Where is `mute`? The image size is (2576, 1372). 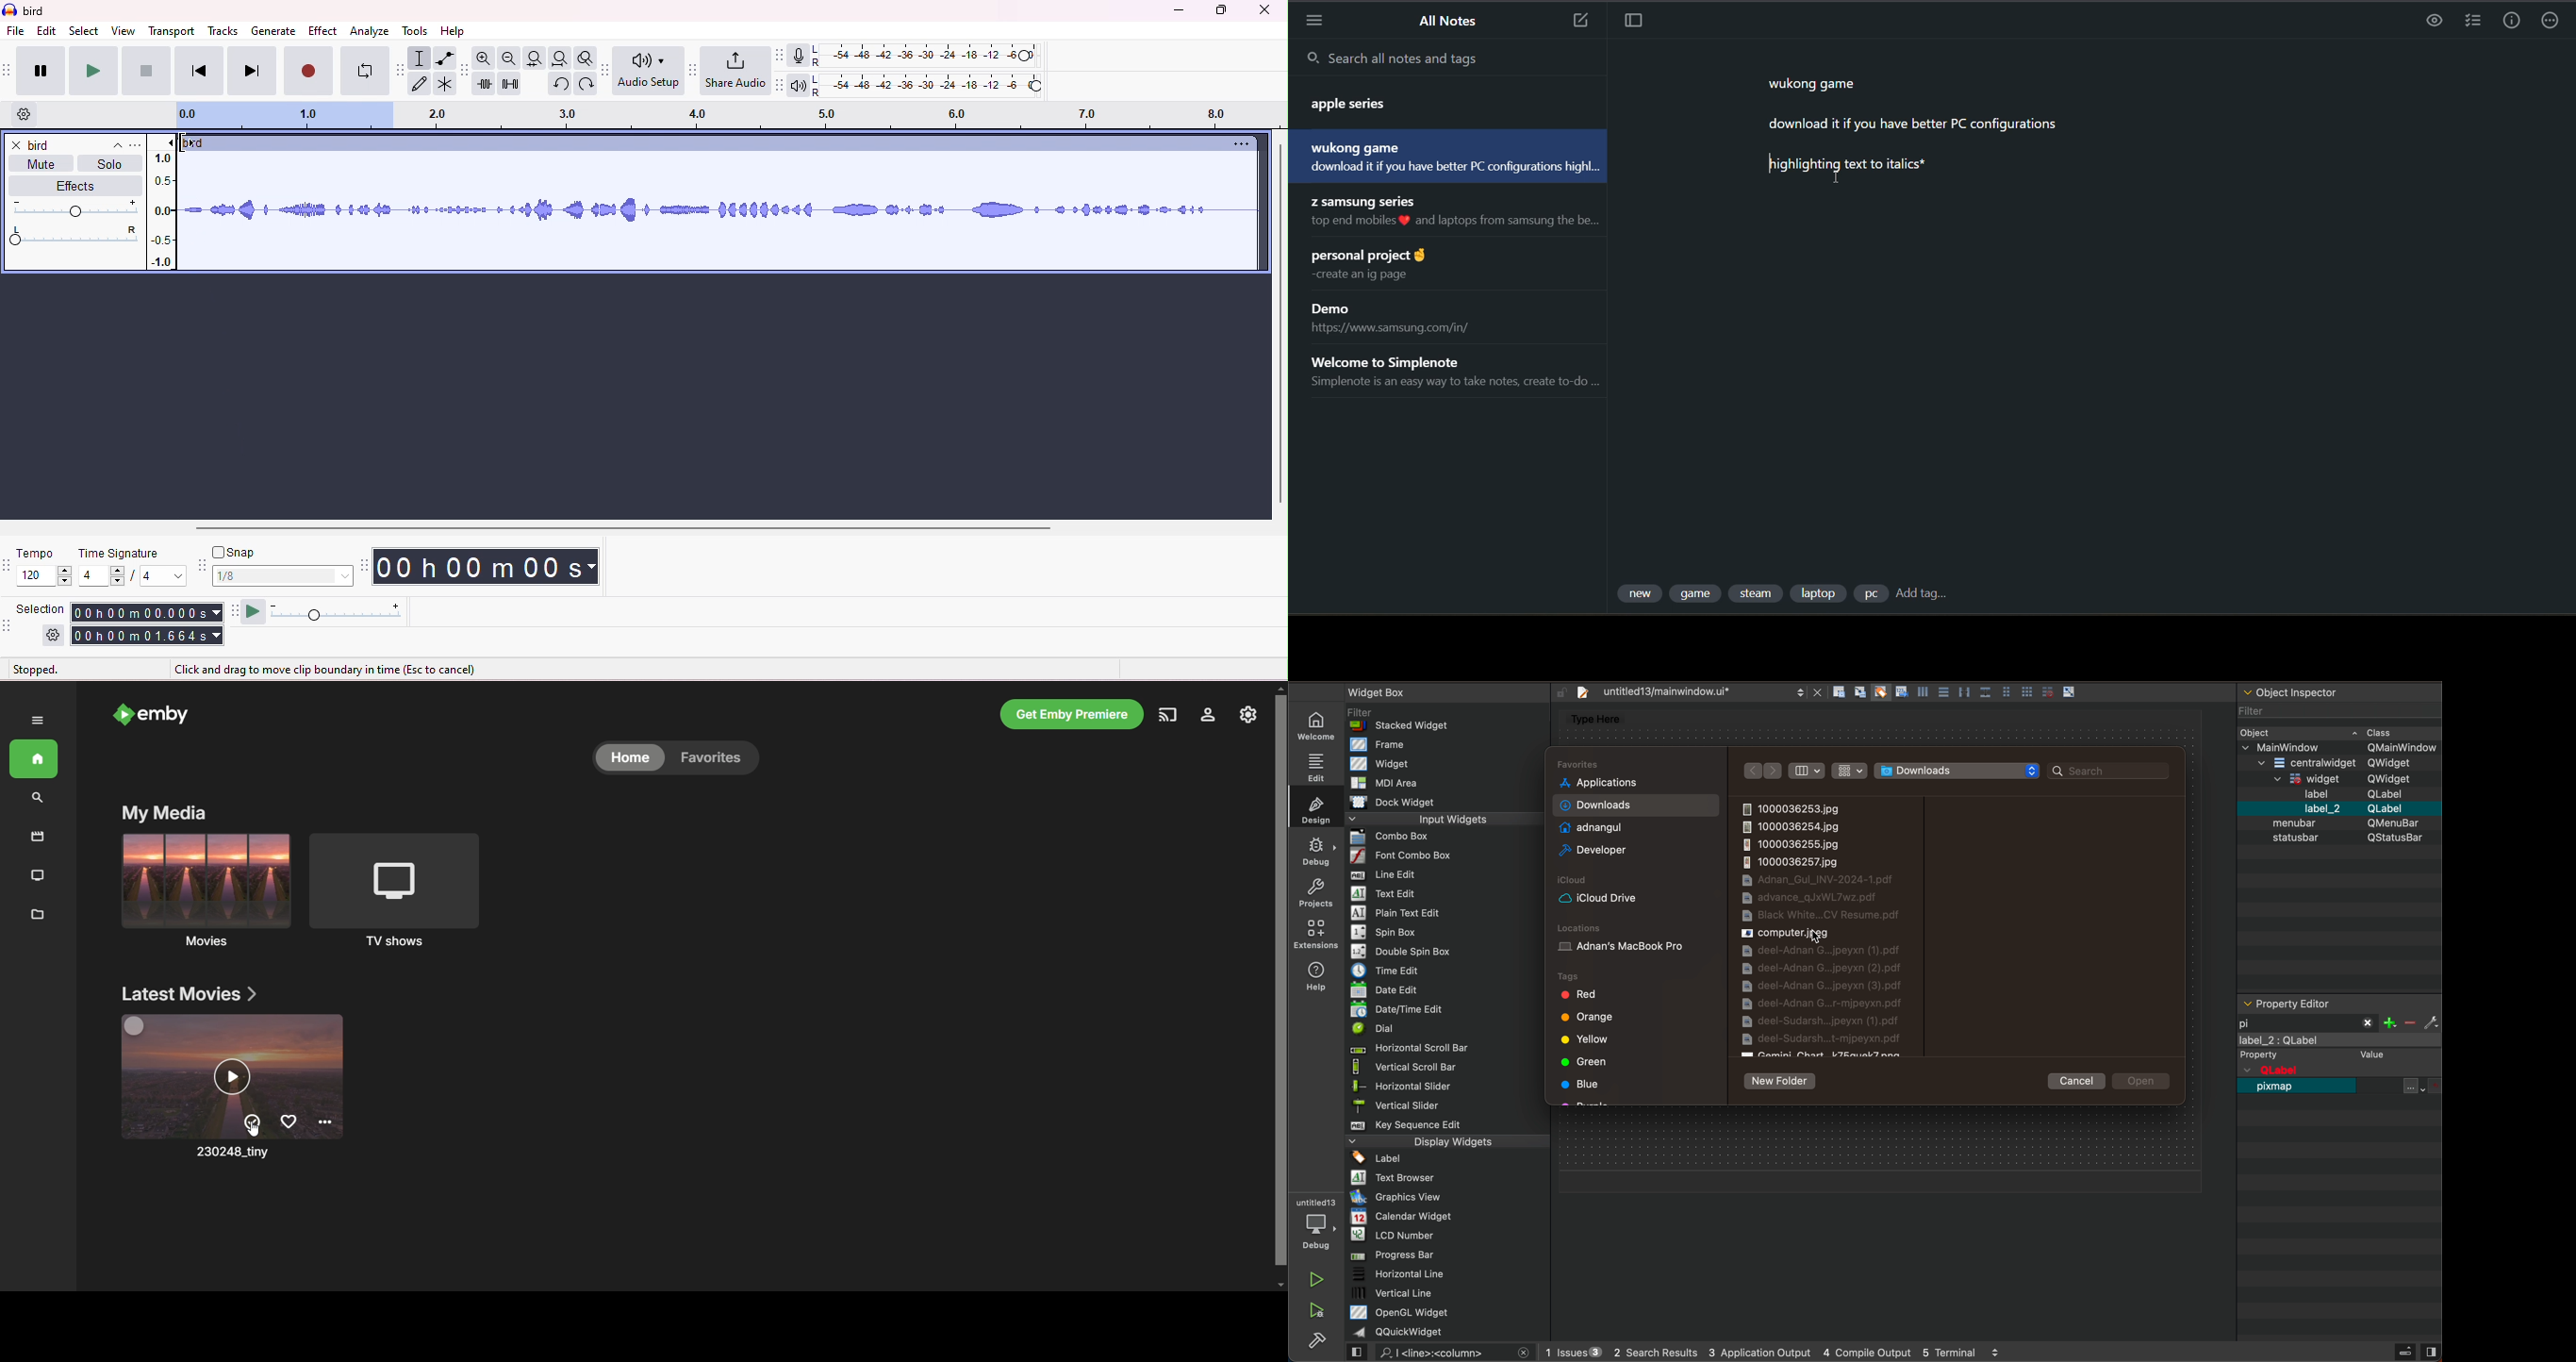 mute is located at coordinates (41, 167).